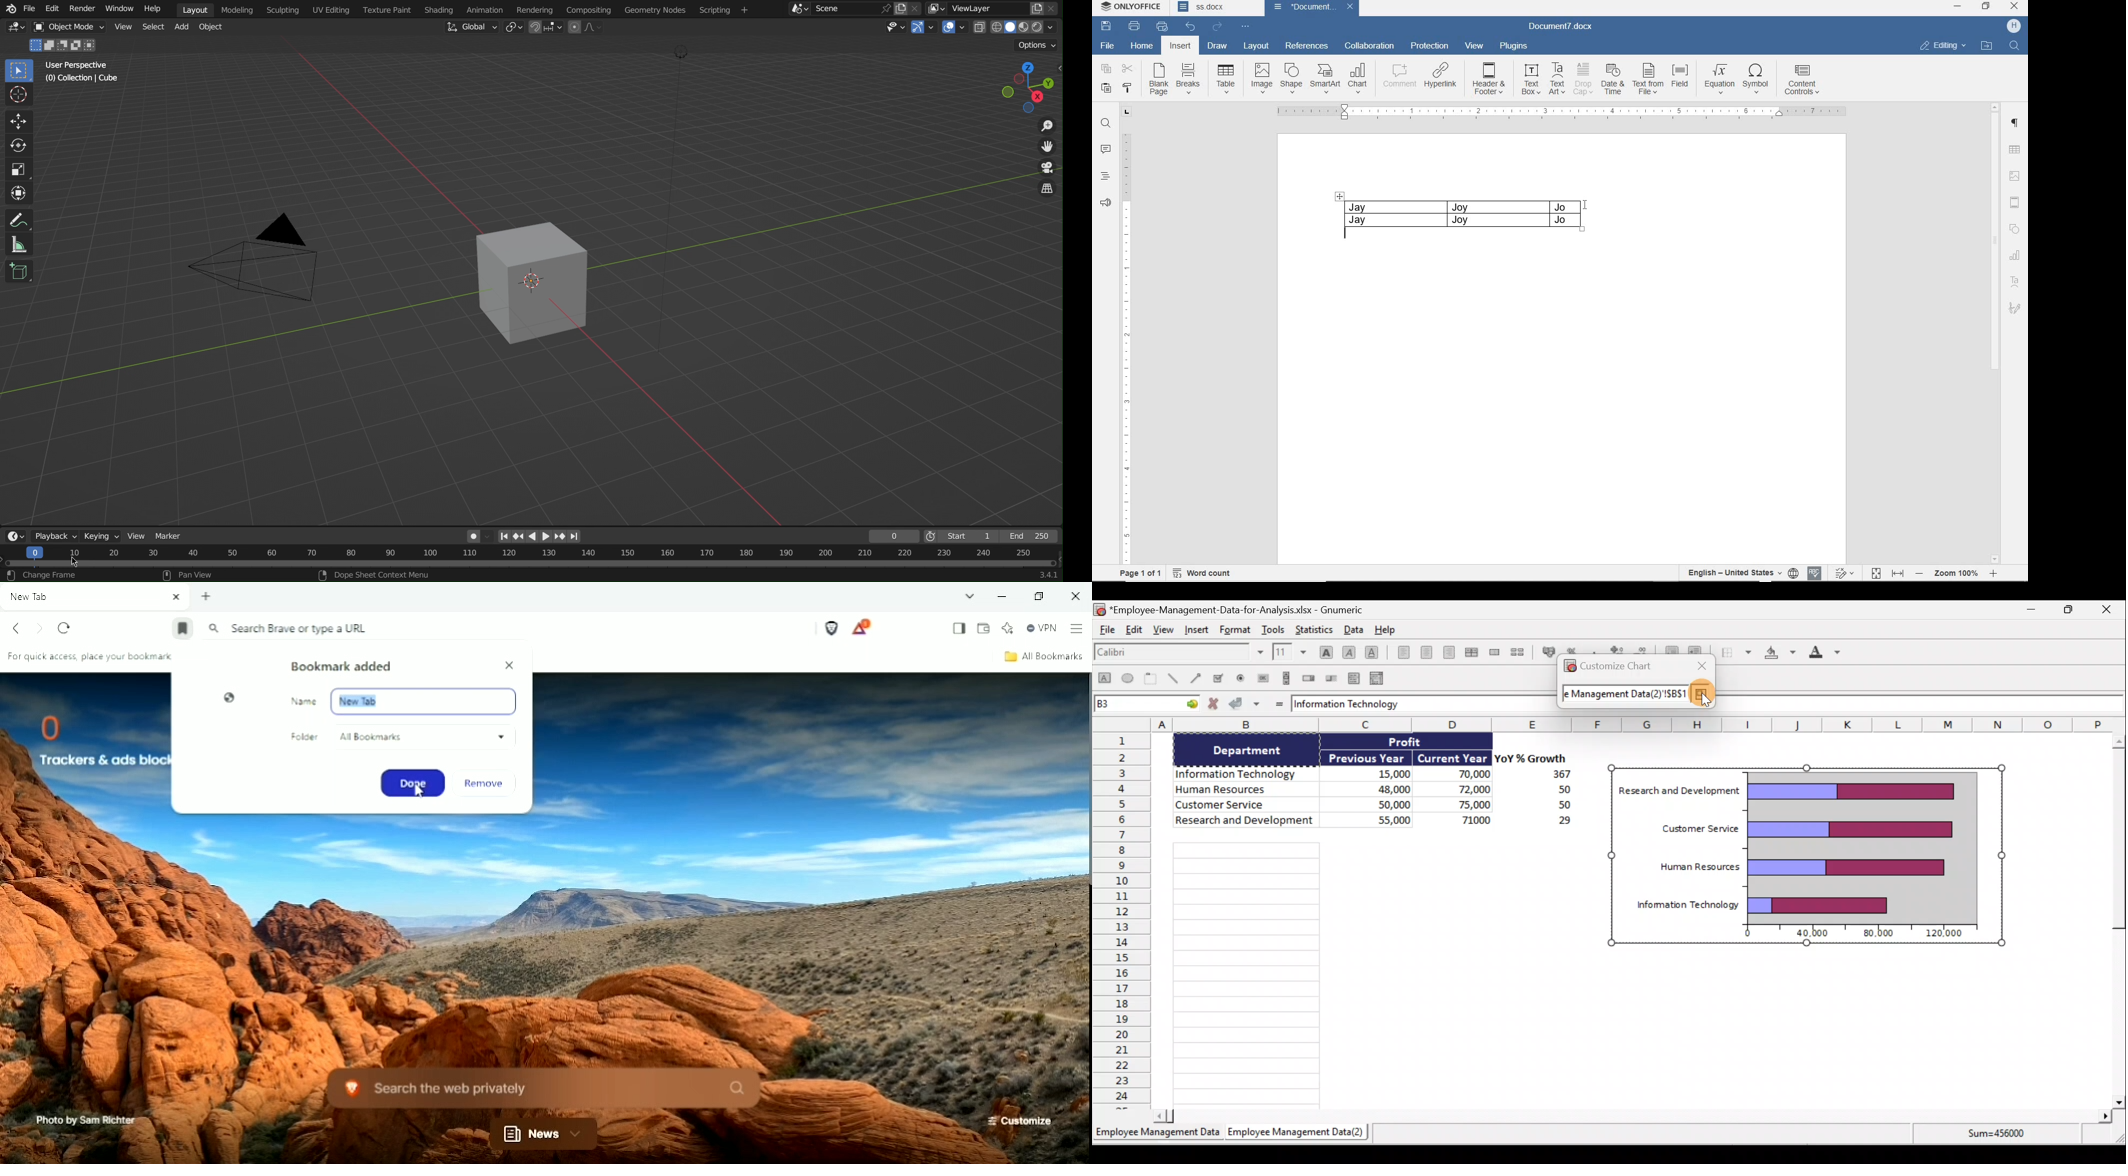 The image size is (2128, 1176). Describe the element at coordinates (2031, 611) in the screenshot. I see `Minimize` at that location.